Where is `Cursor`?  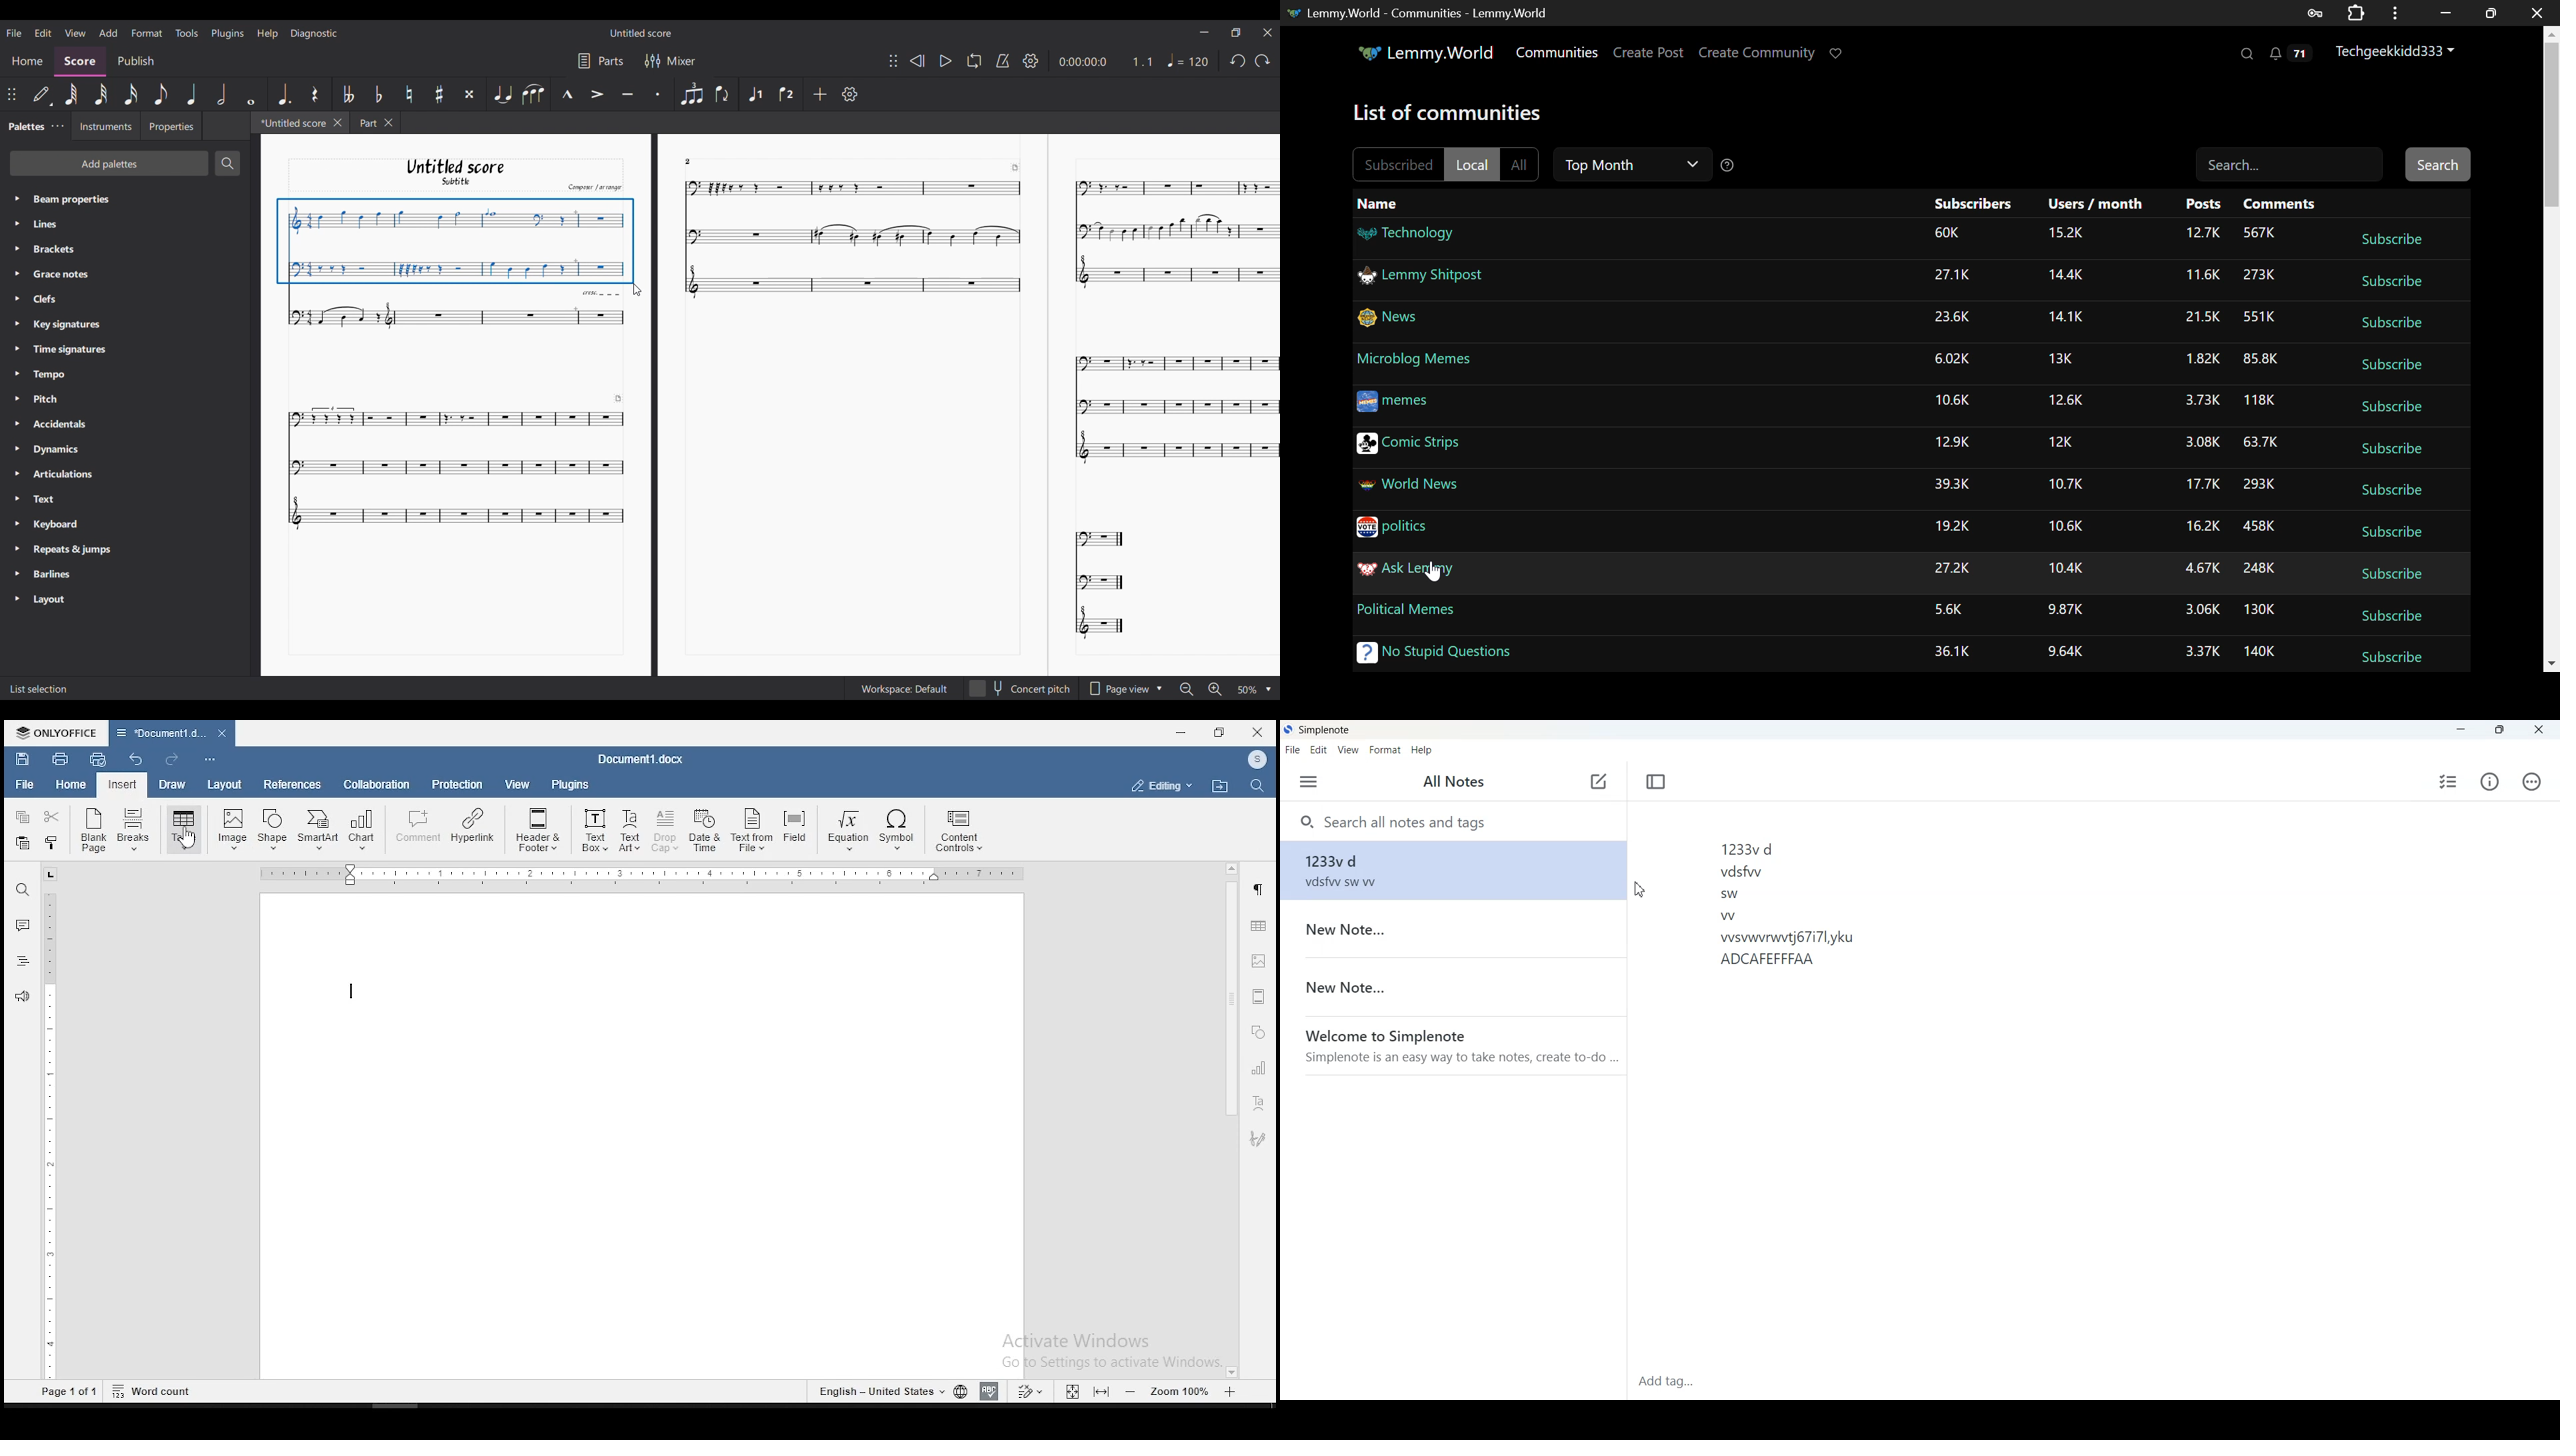 Cursor is located at coordinates (1640, 889).